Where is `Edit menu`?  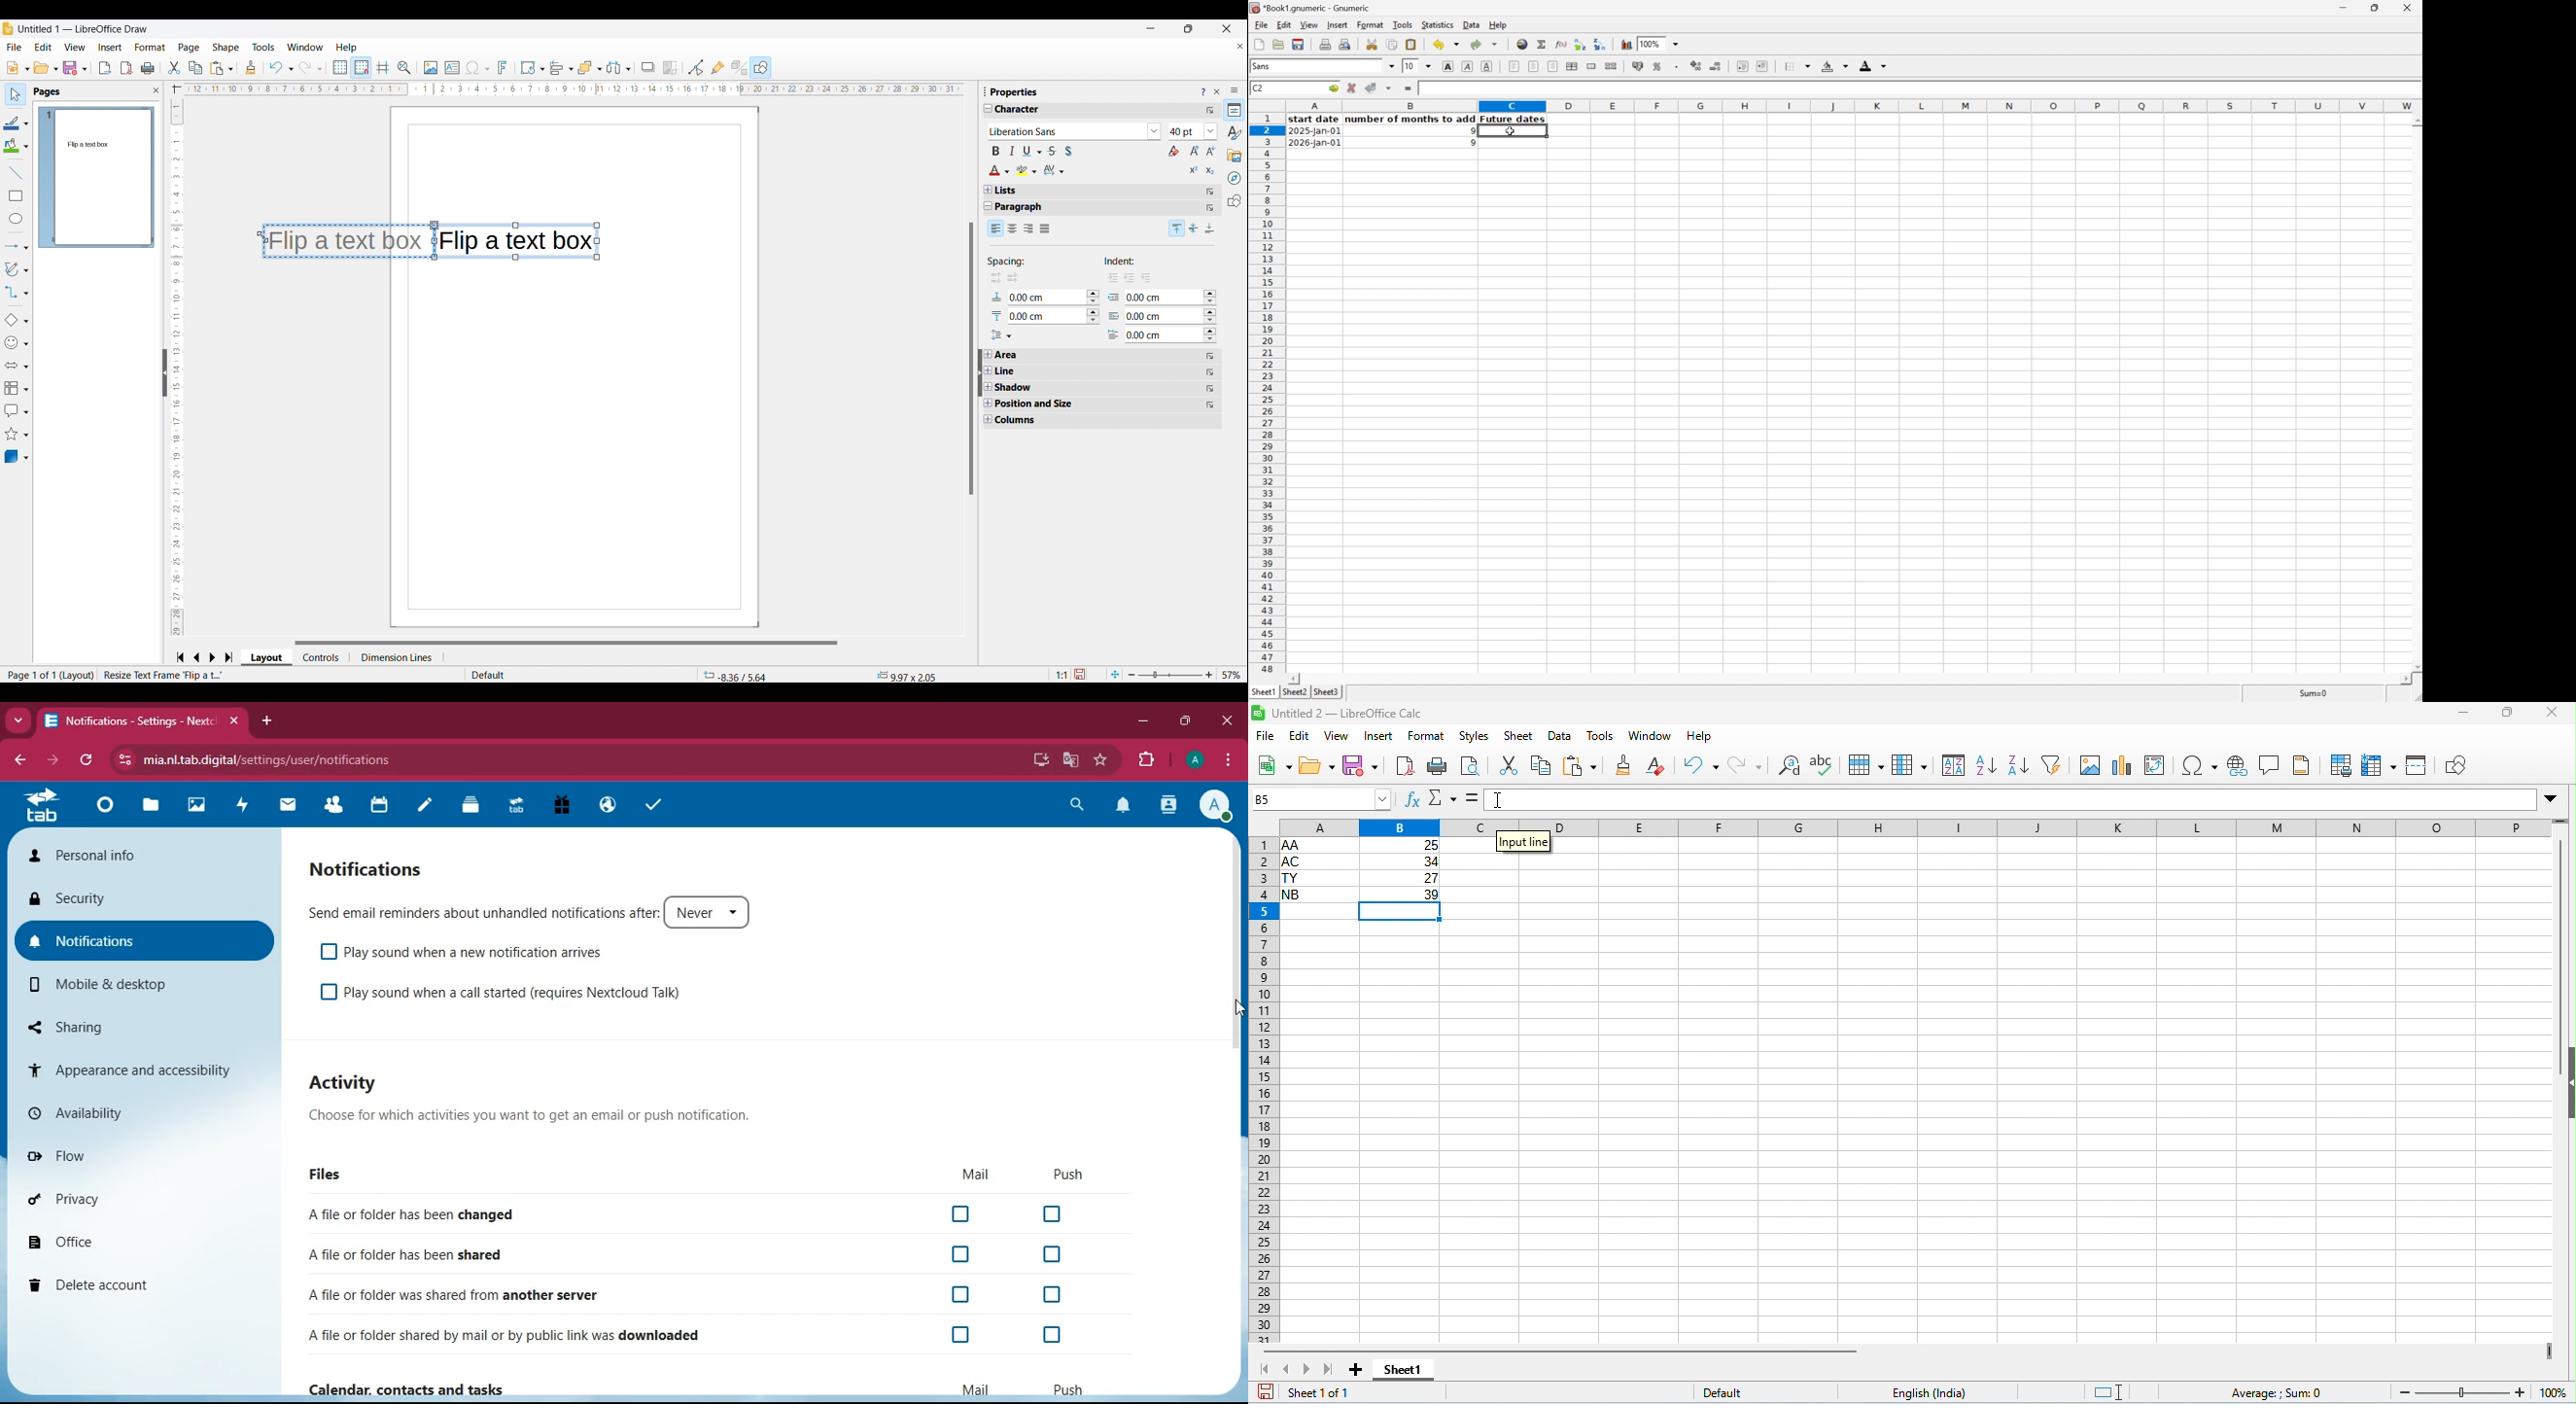 Edit menu is located at coordinates (44, 47).